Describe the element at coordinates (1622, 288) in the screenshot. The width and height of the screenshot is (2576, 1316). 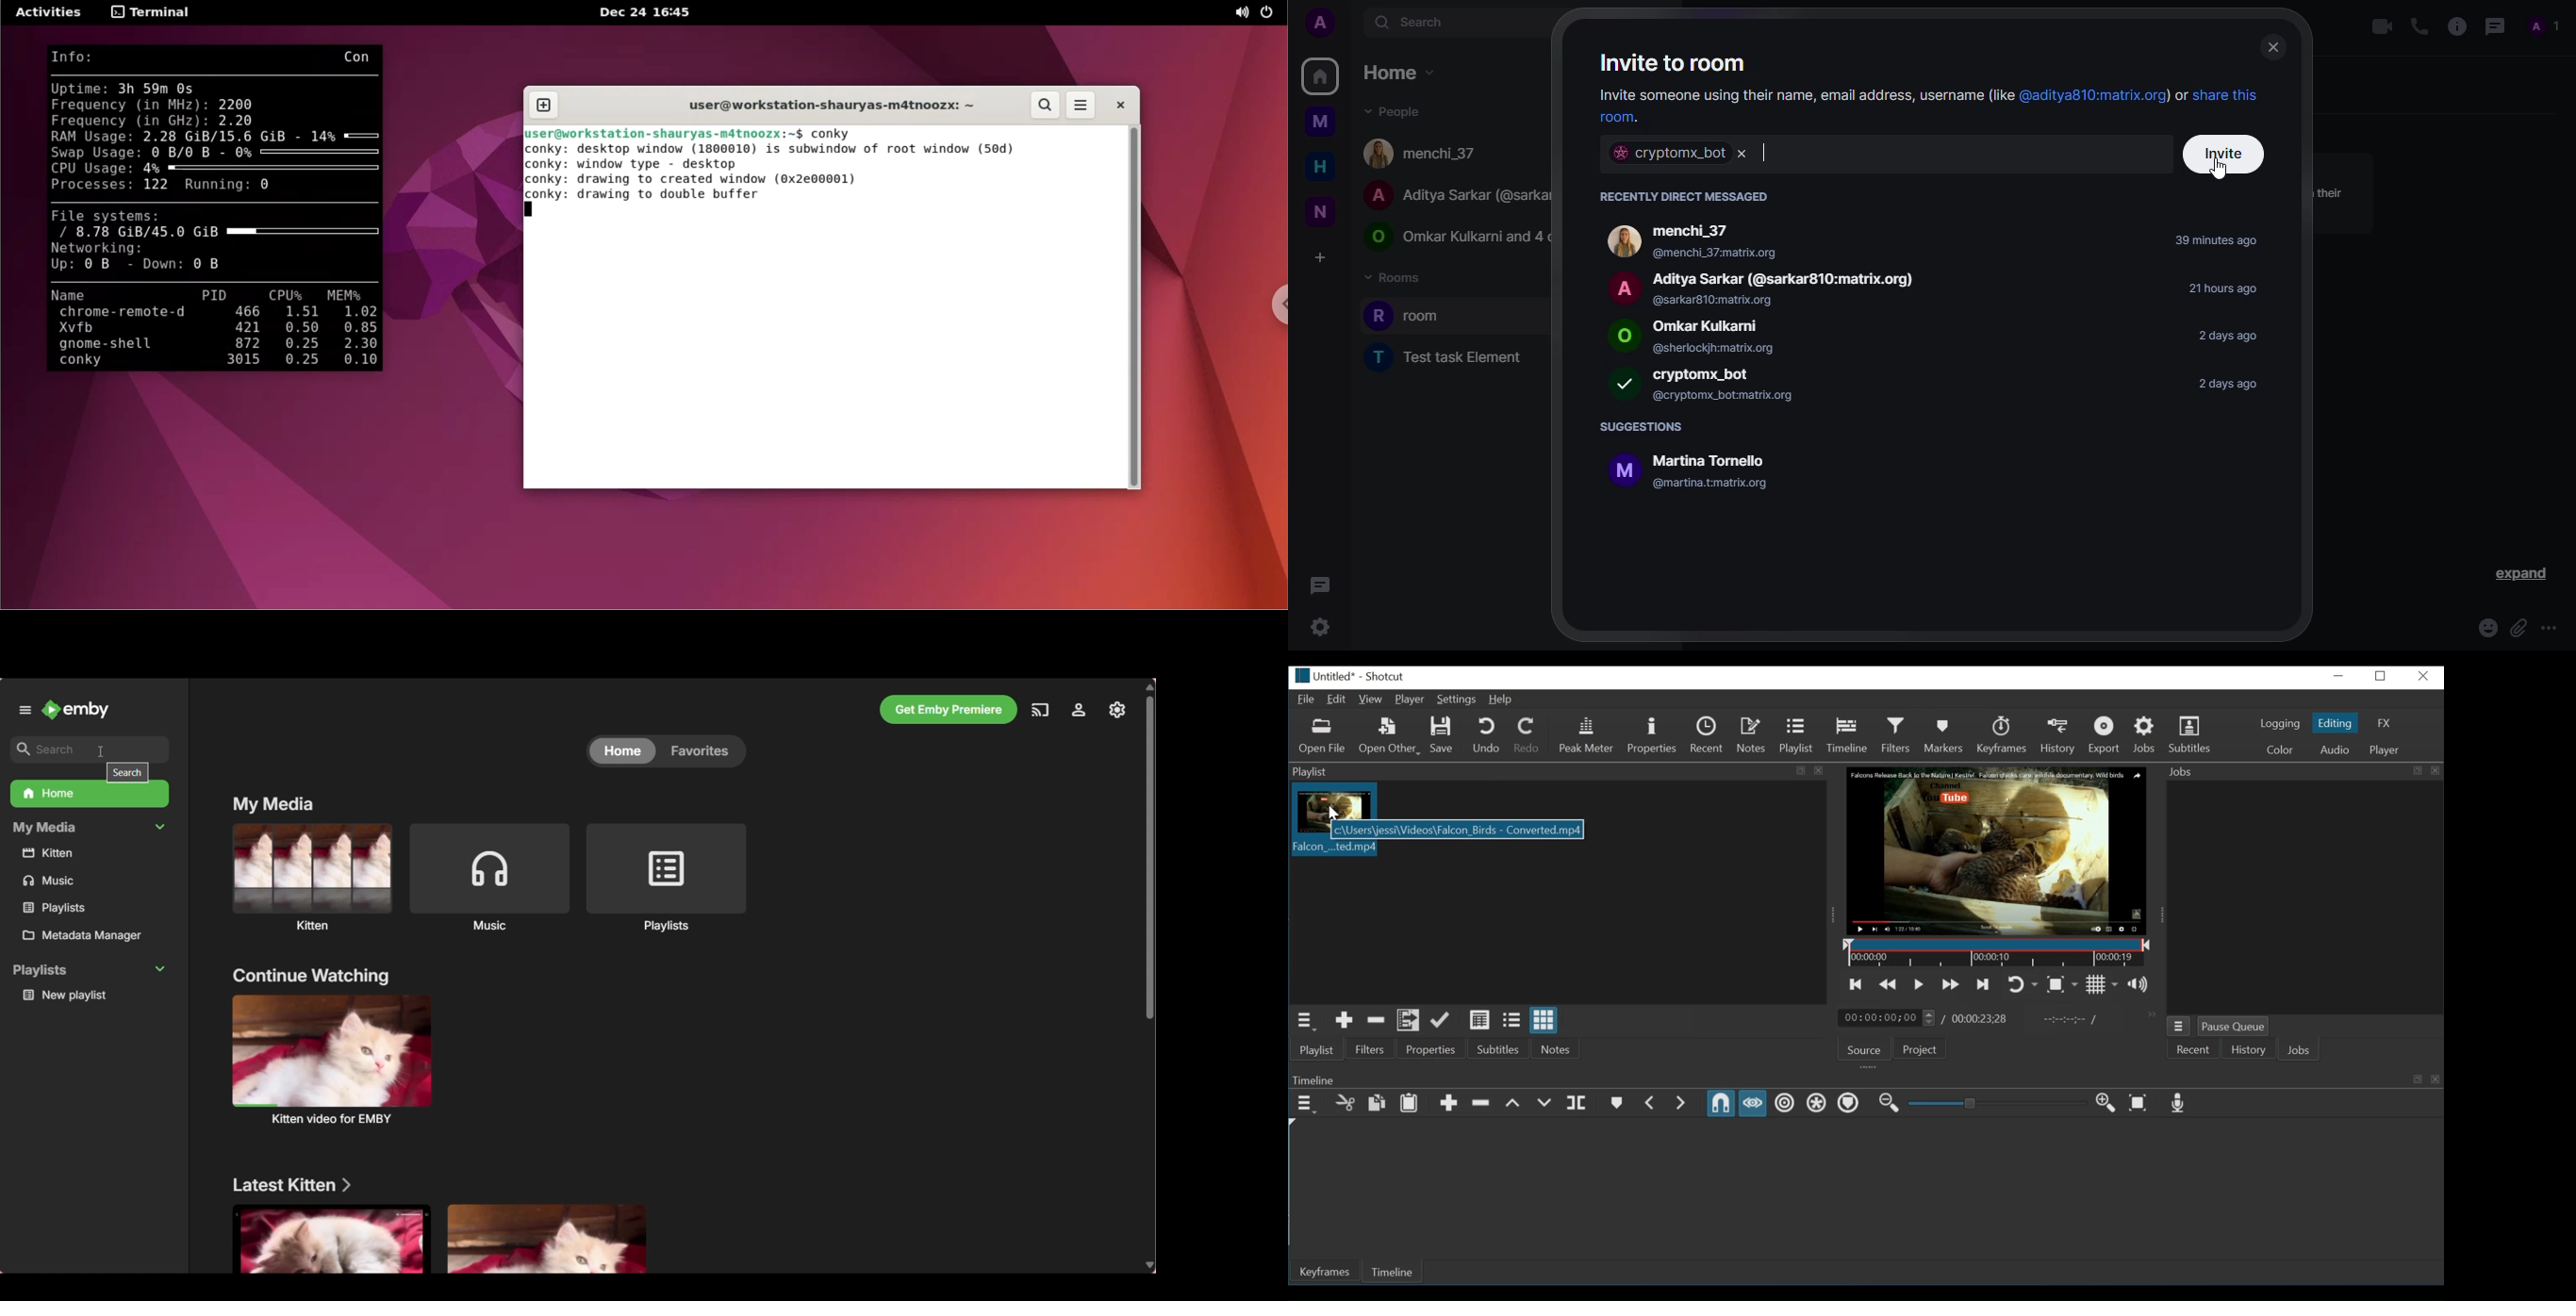
I see `logo` at that location.